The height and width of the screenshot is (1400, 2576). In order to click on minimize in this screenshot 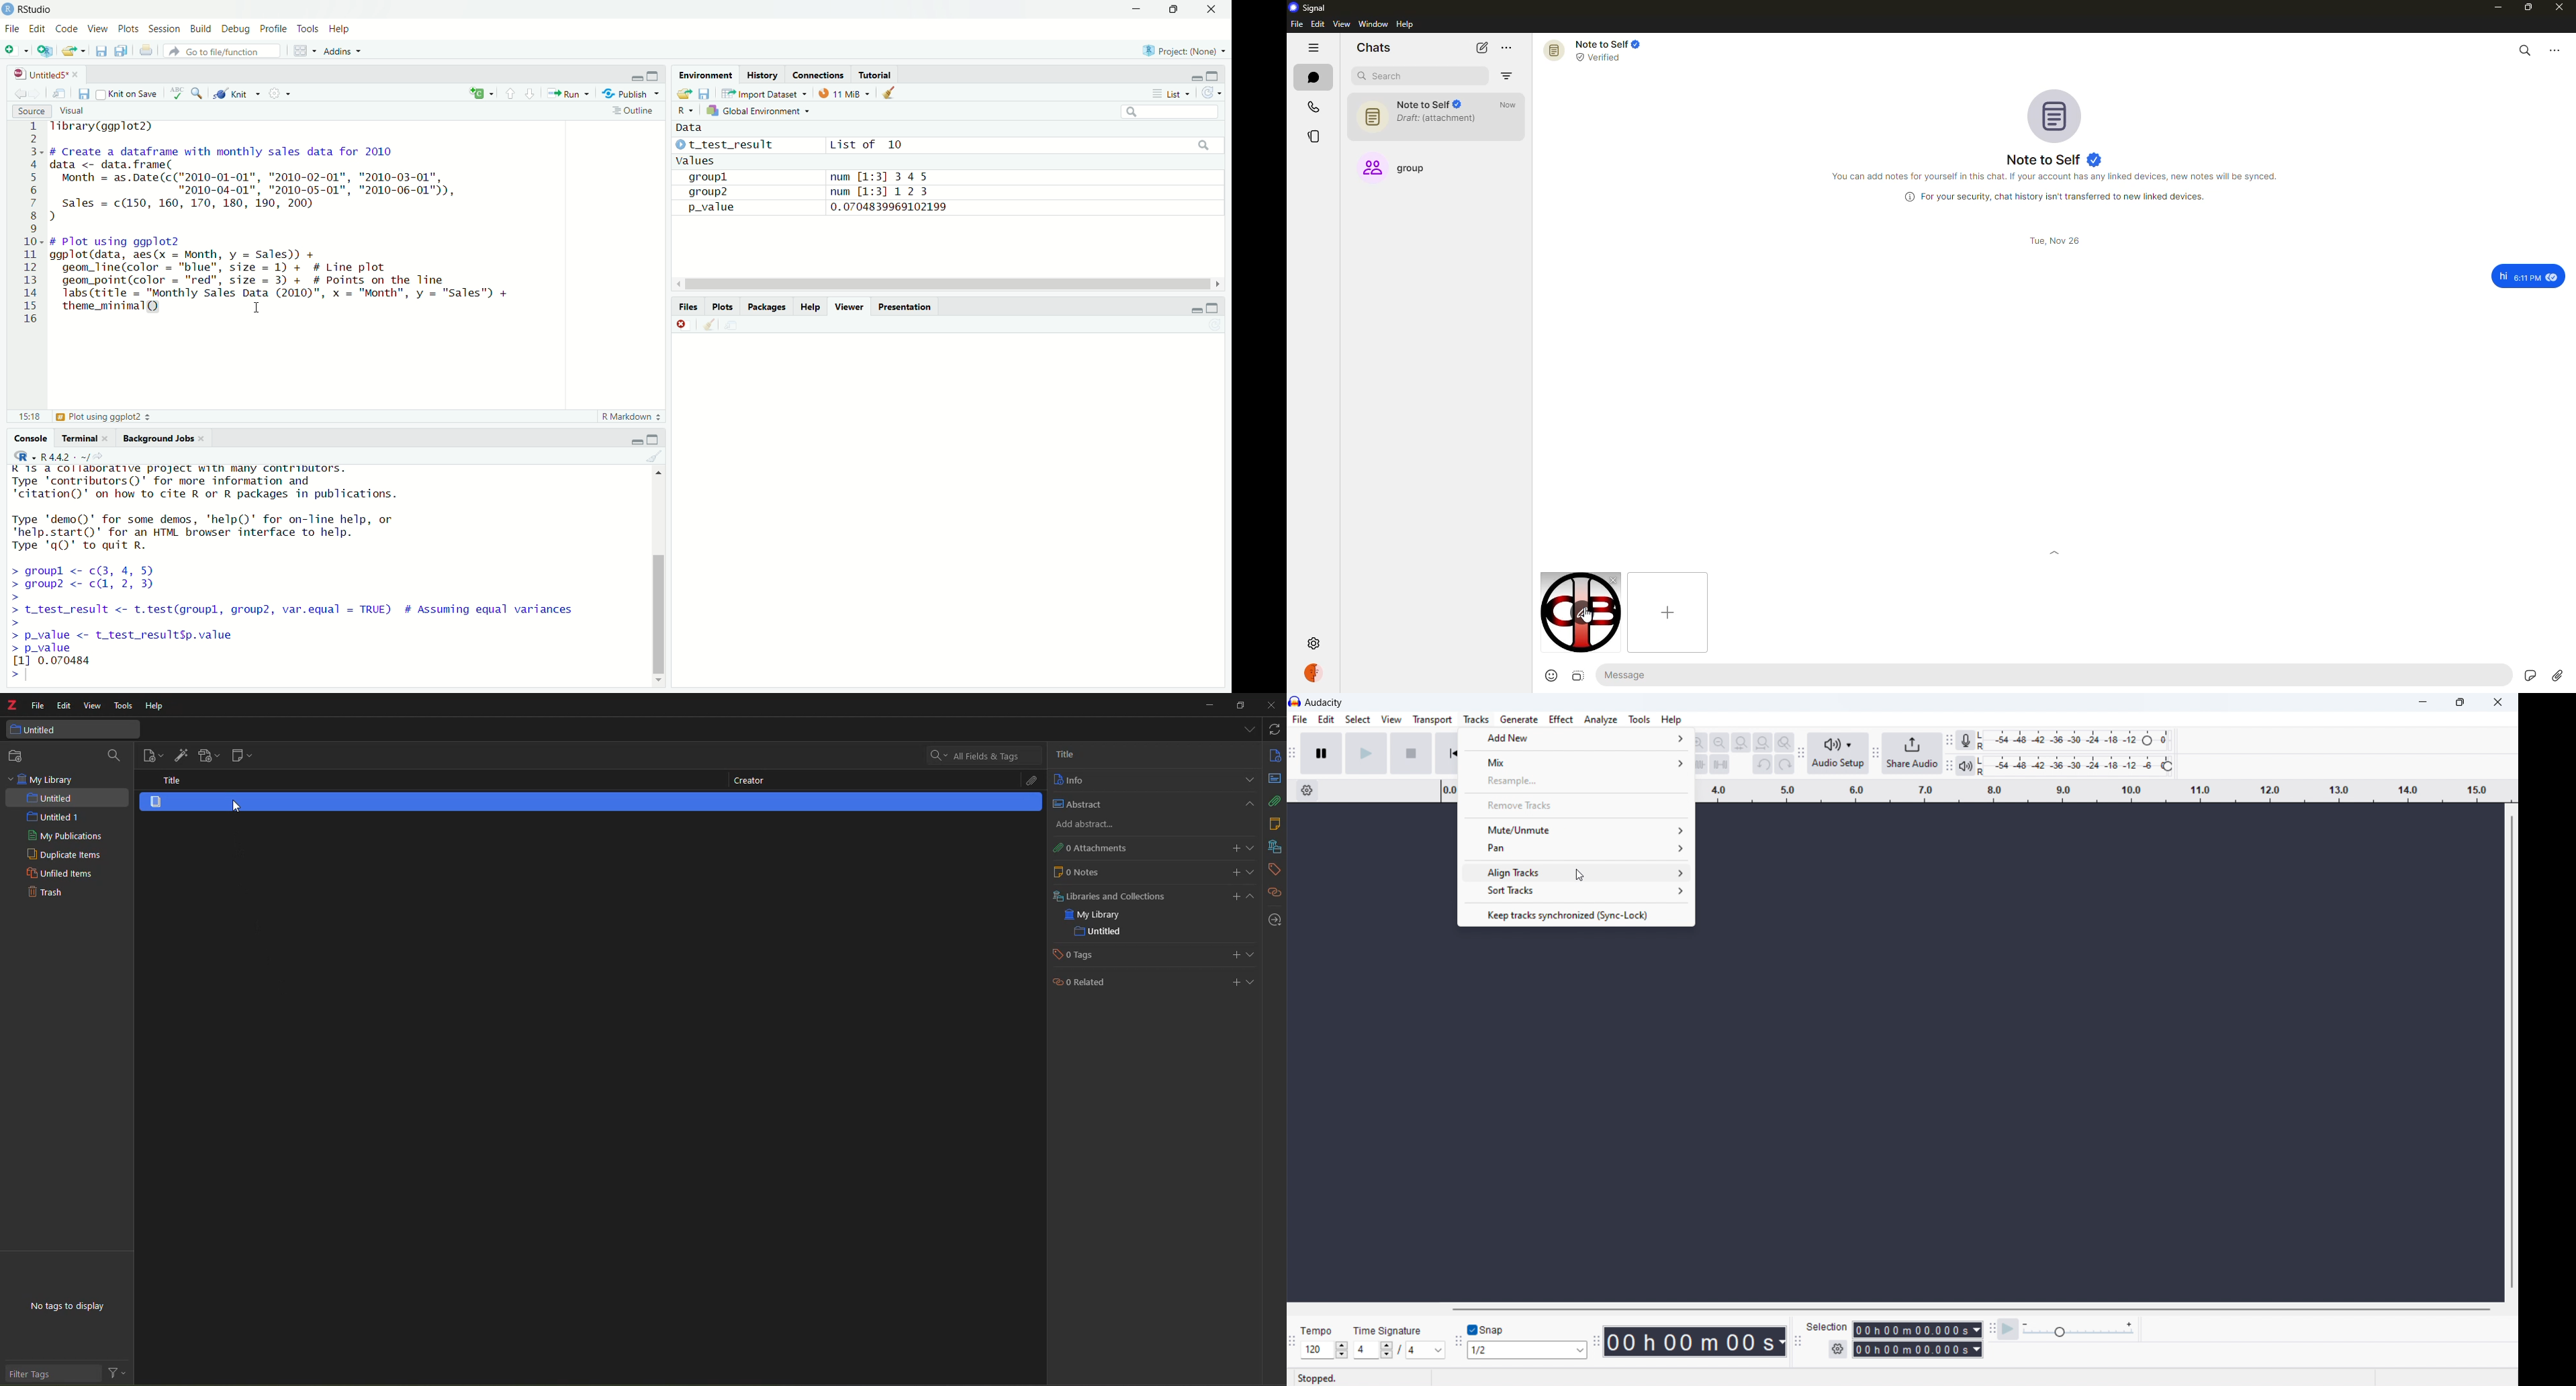, I will do `click(1204, 708)`.